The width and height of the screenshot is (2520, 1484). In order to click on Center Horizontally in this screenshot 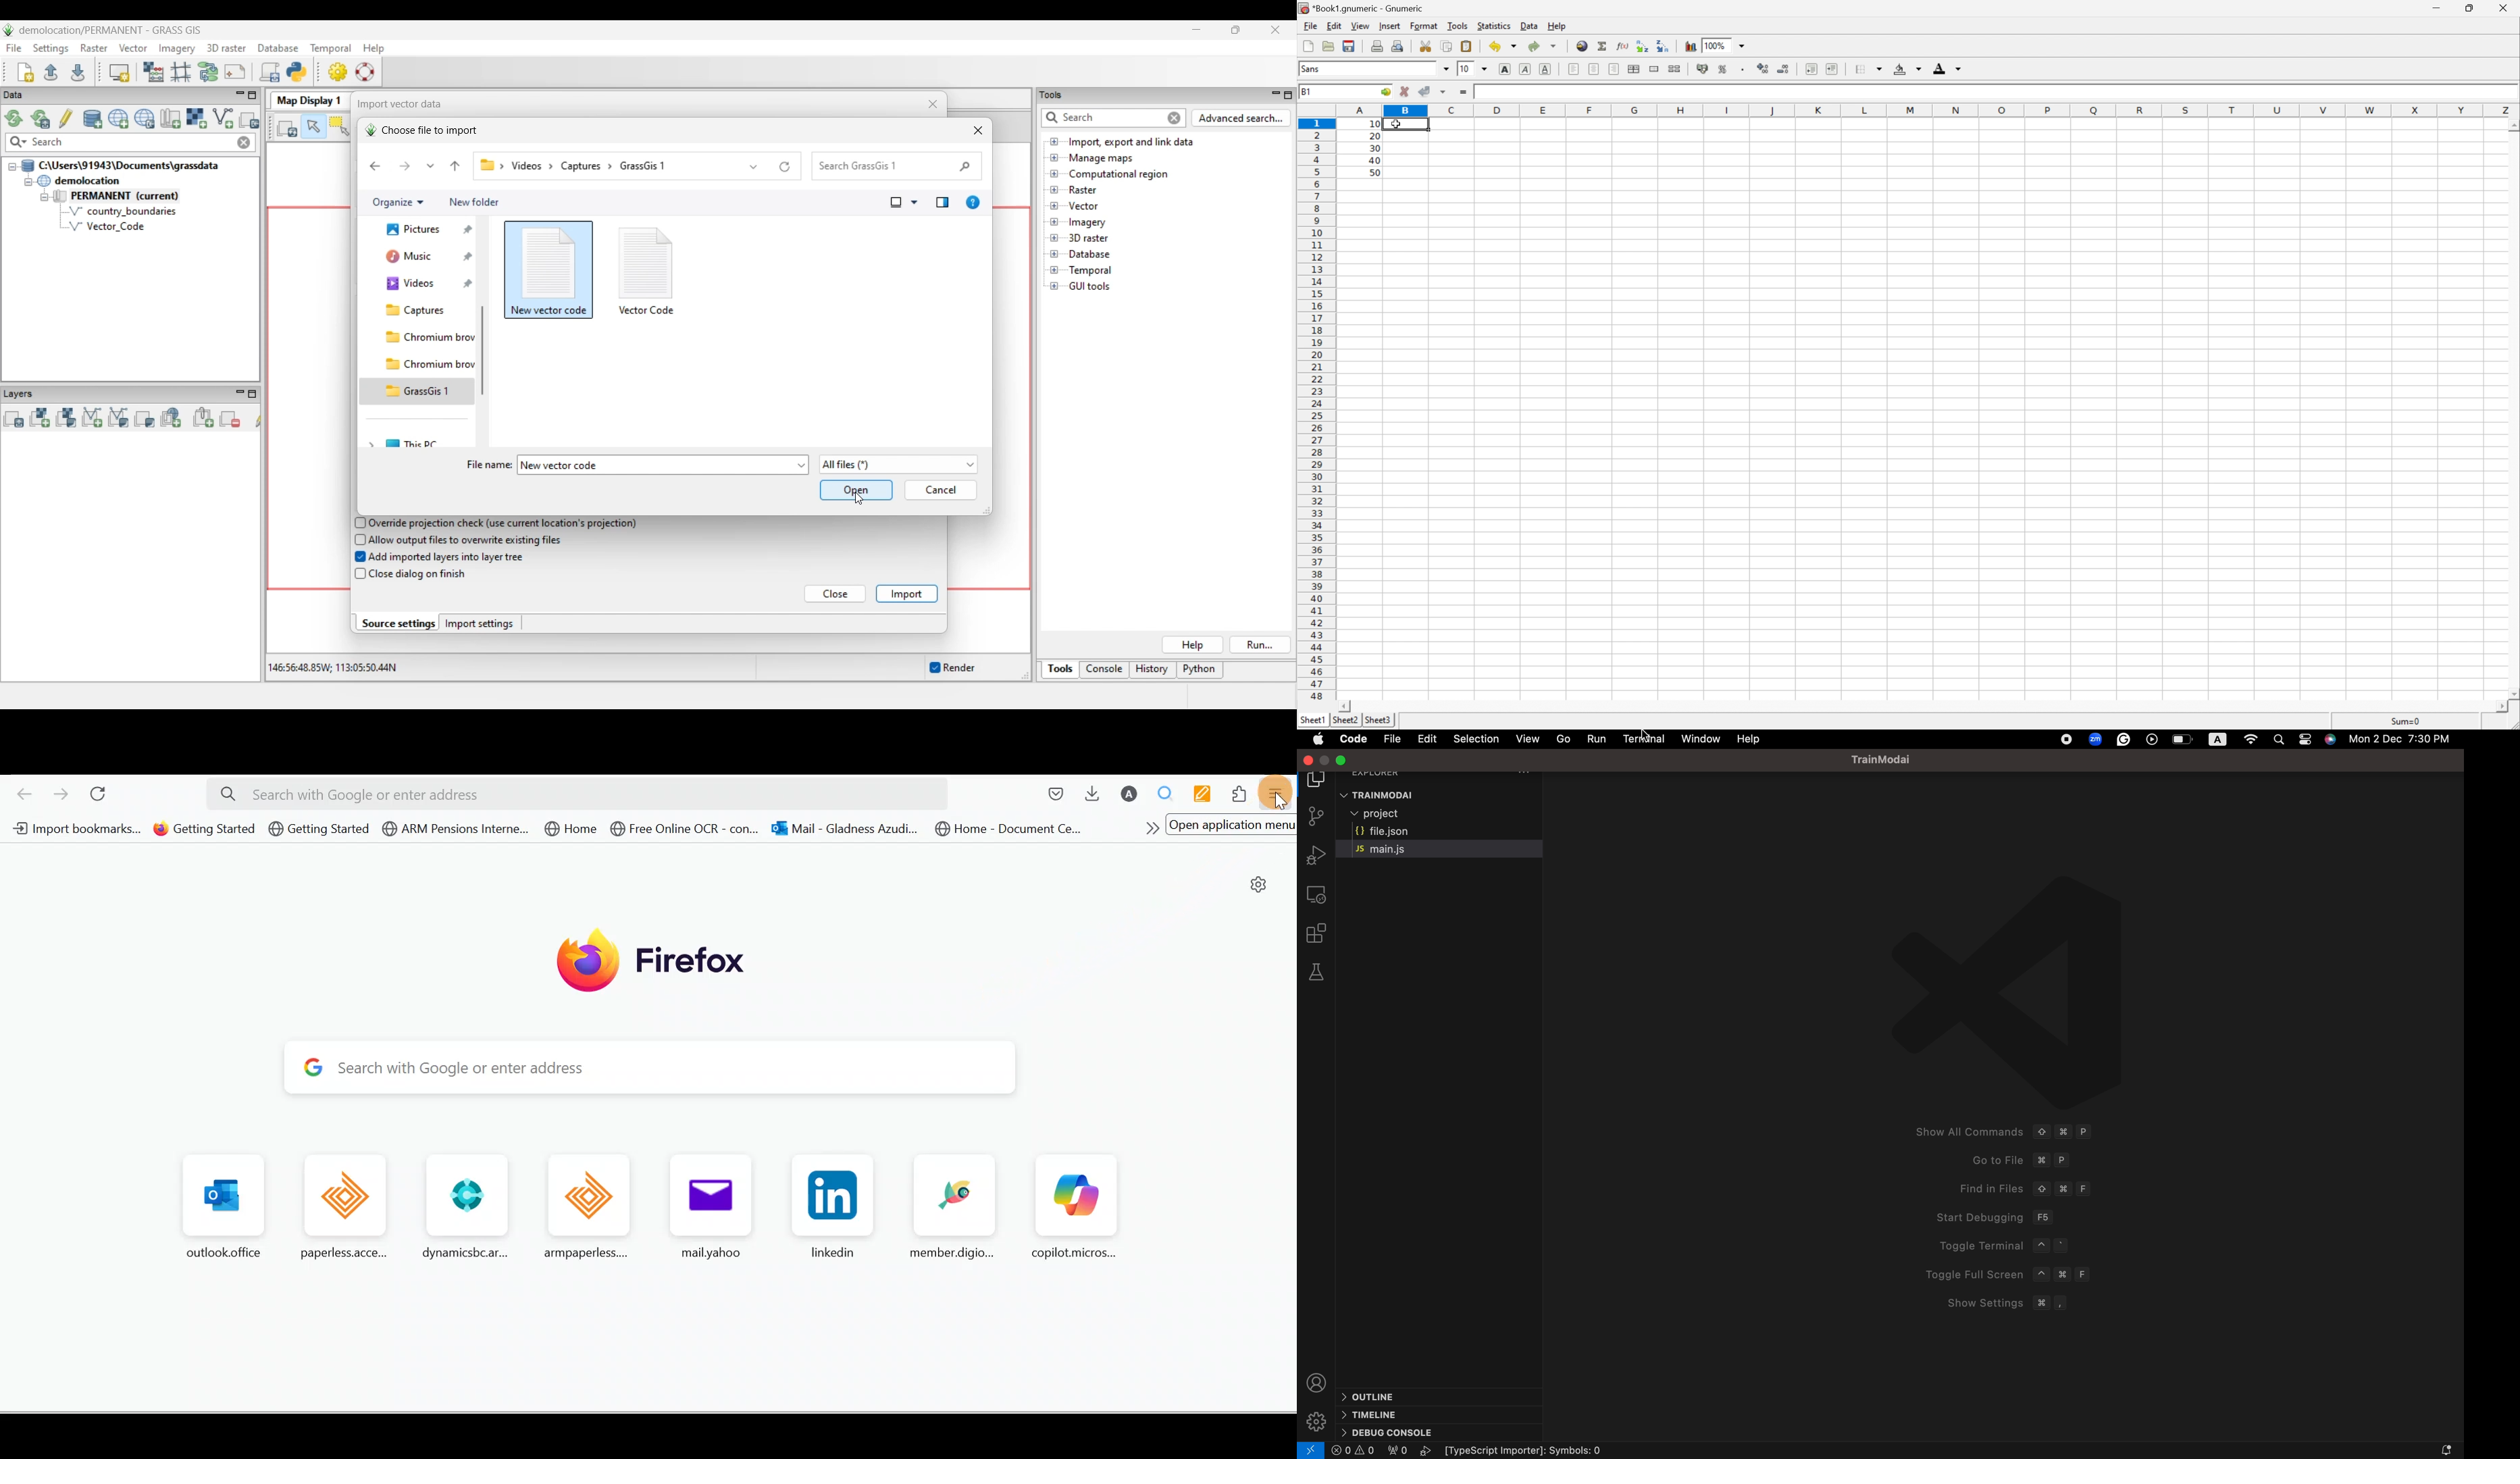, I will do `click(1595, 68)`.